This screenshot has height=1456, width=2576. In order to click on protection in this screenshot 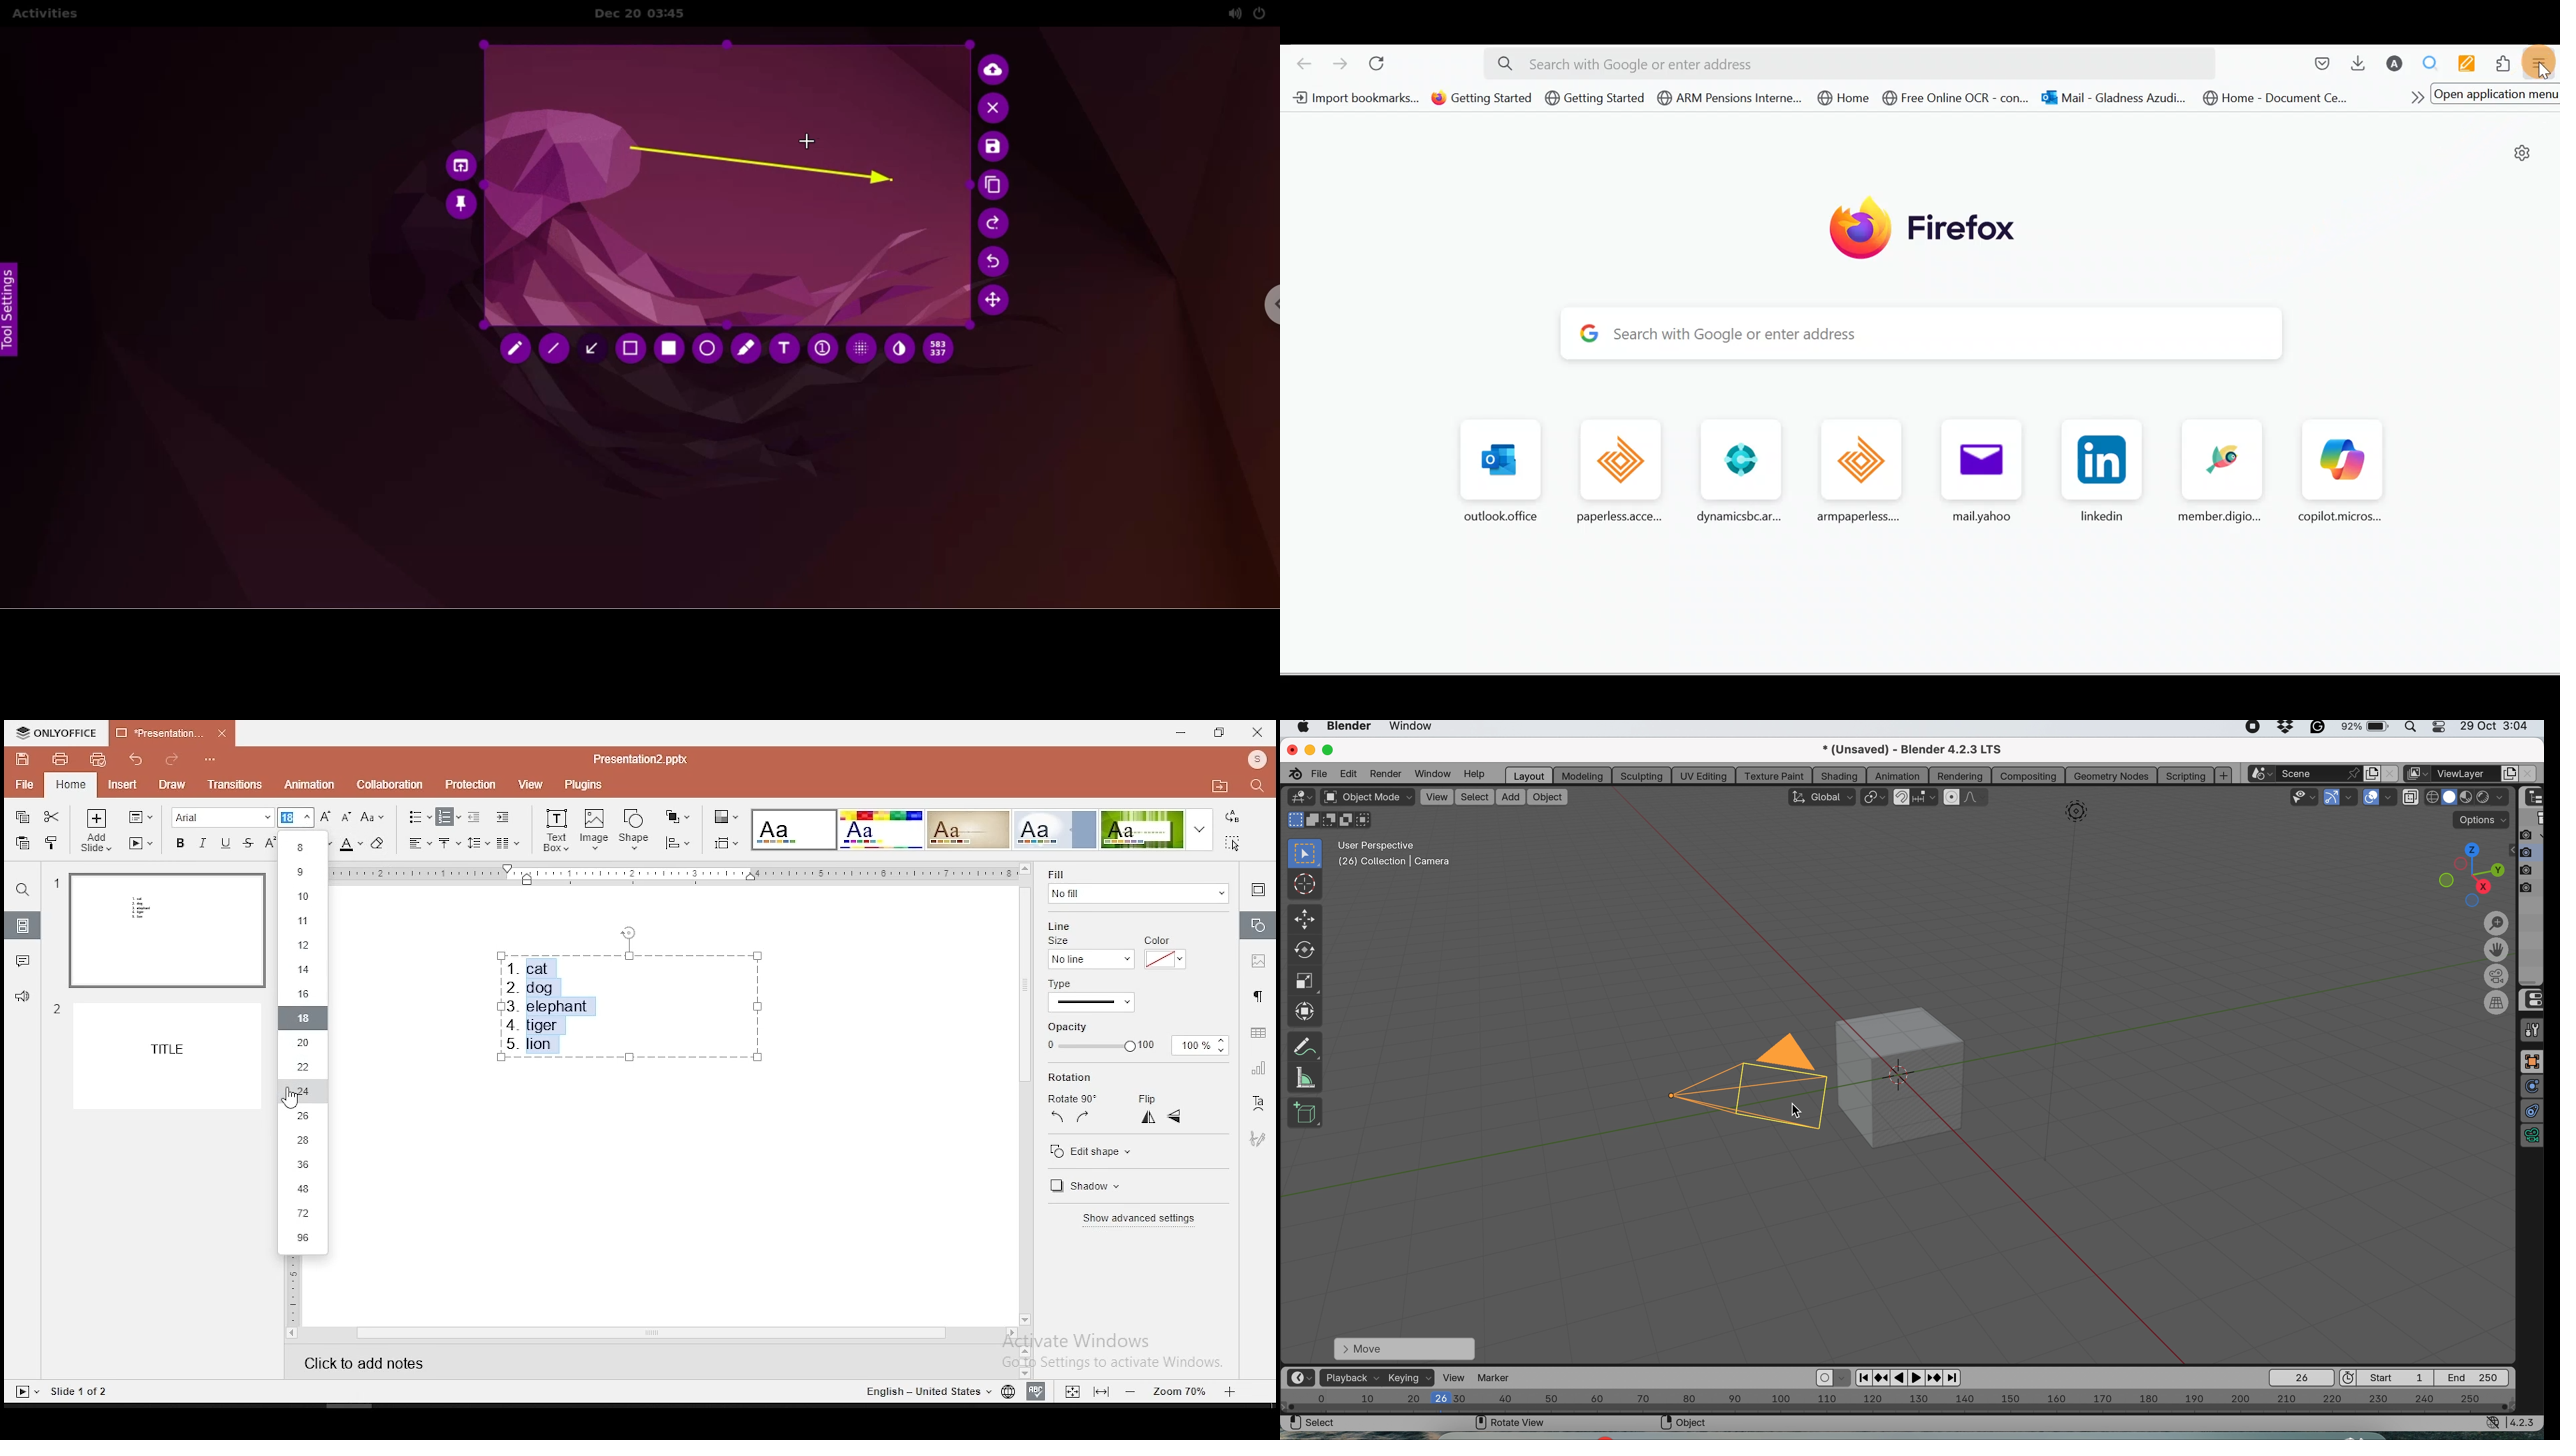, I will do `click(470, 783)`.